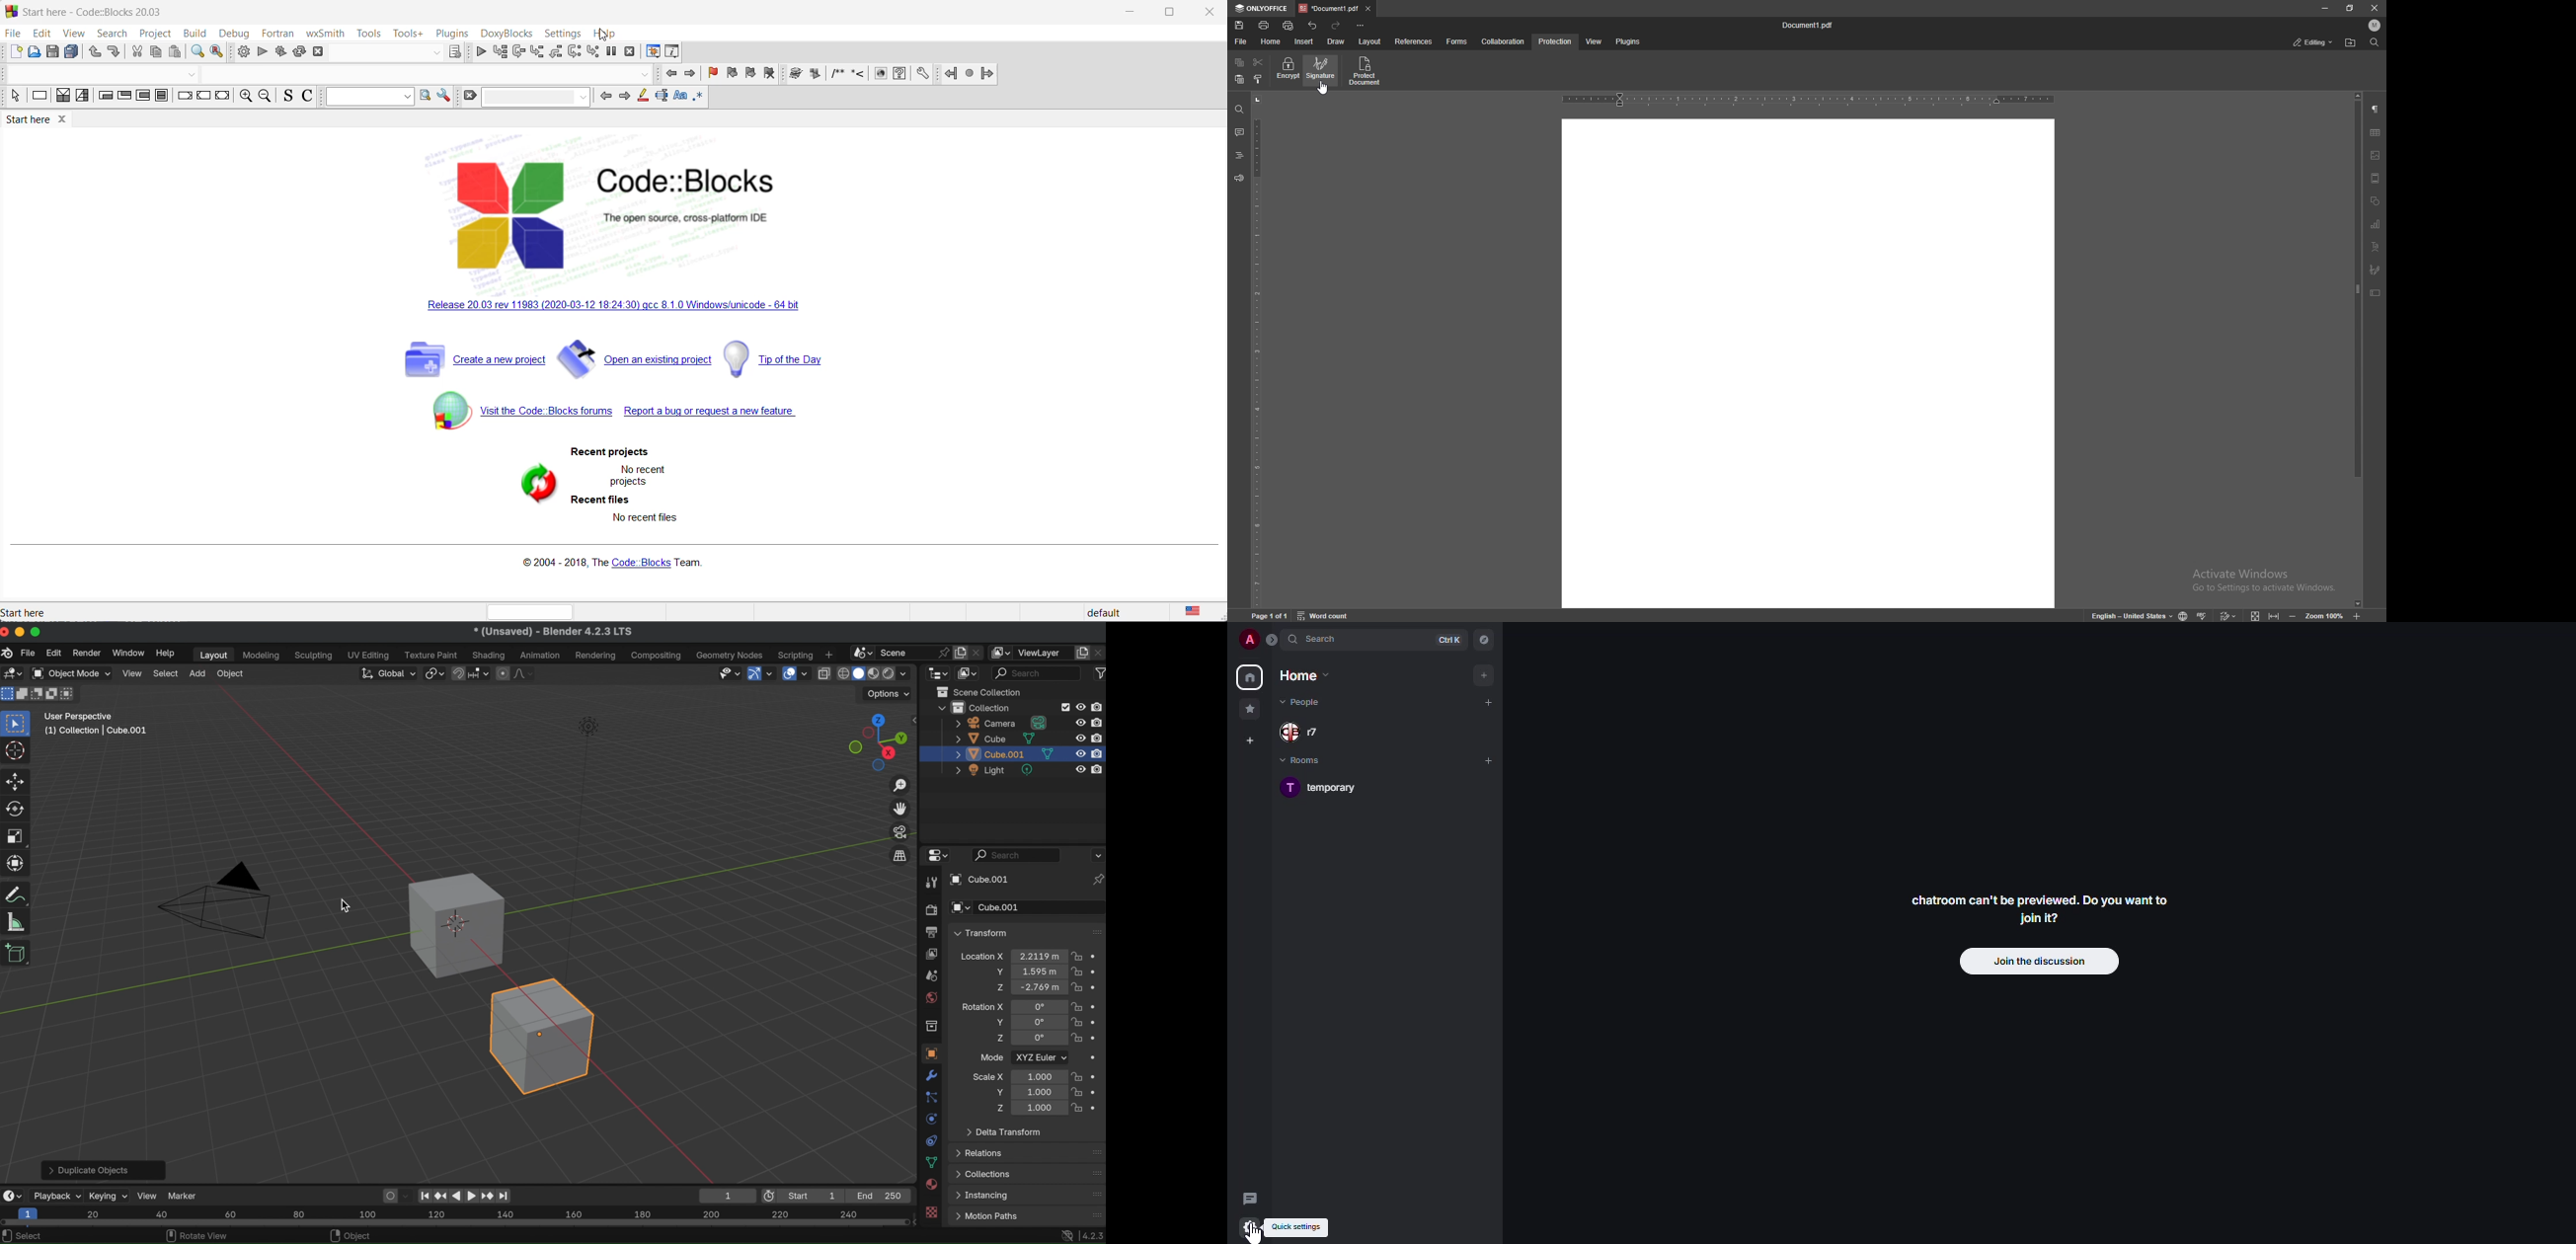  Describe the element at coordinates (995, 738) in the screenshot. I see `cube` at that location.